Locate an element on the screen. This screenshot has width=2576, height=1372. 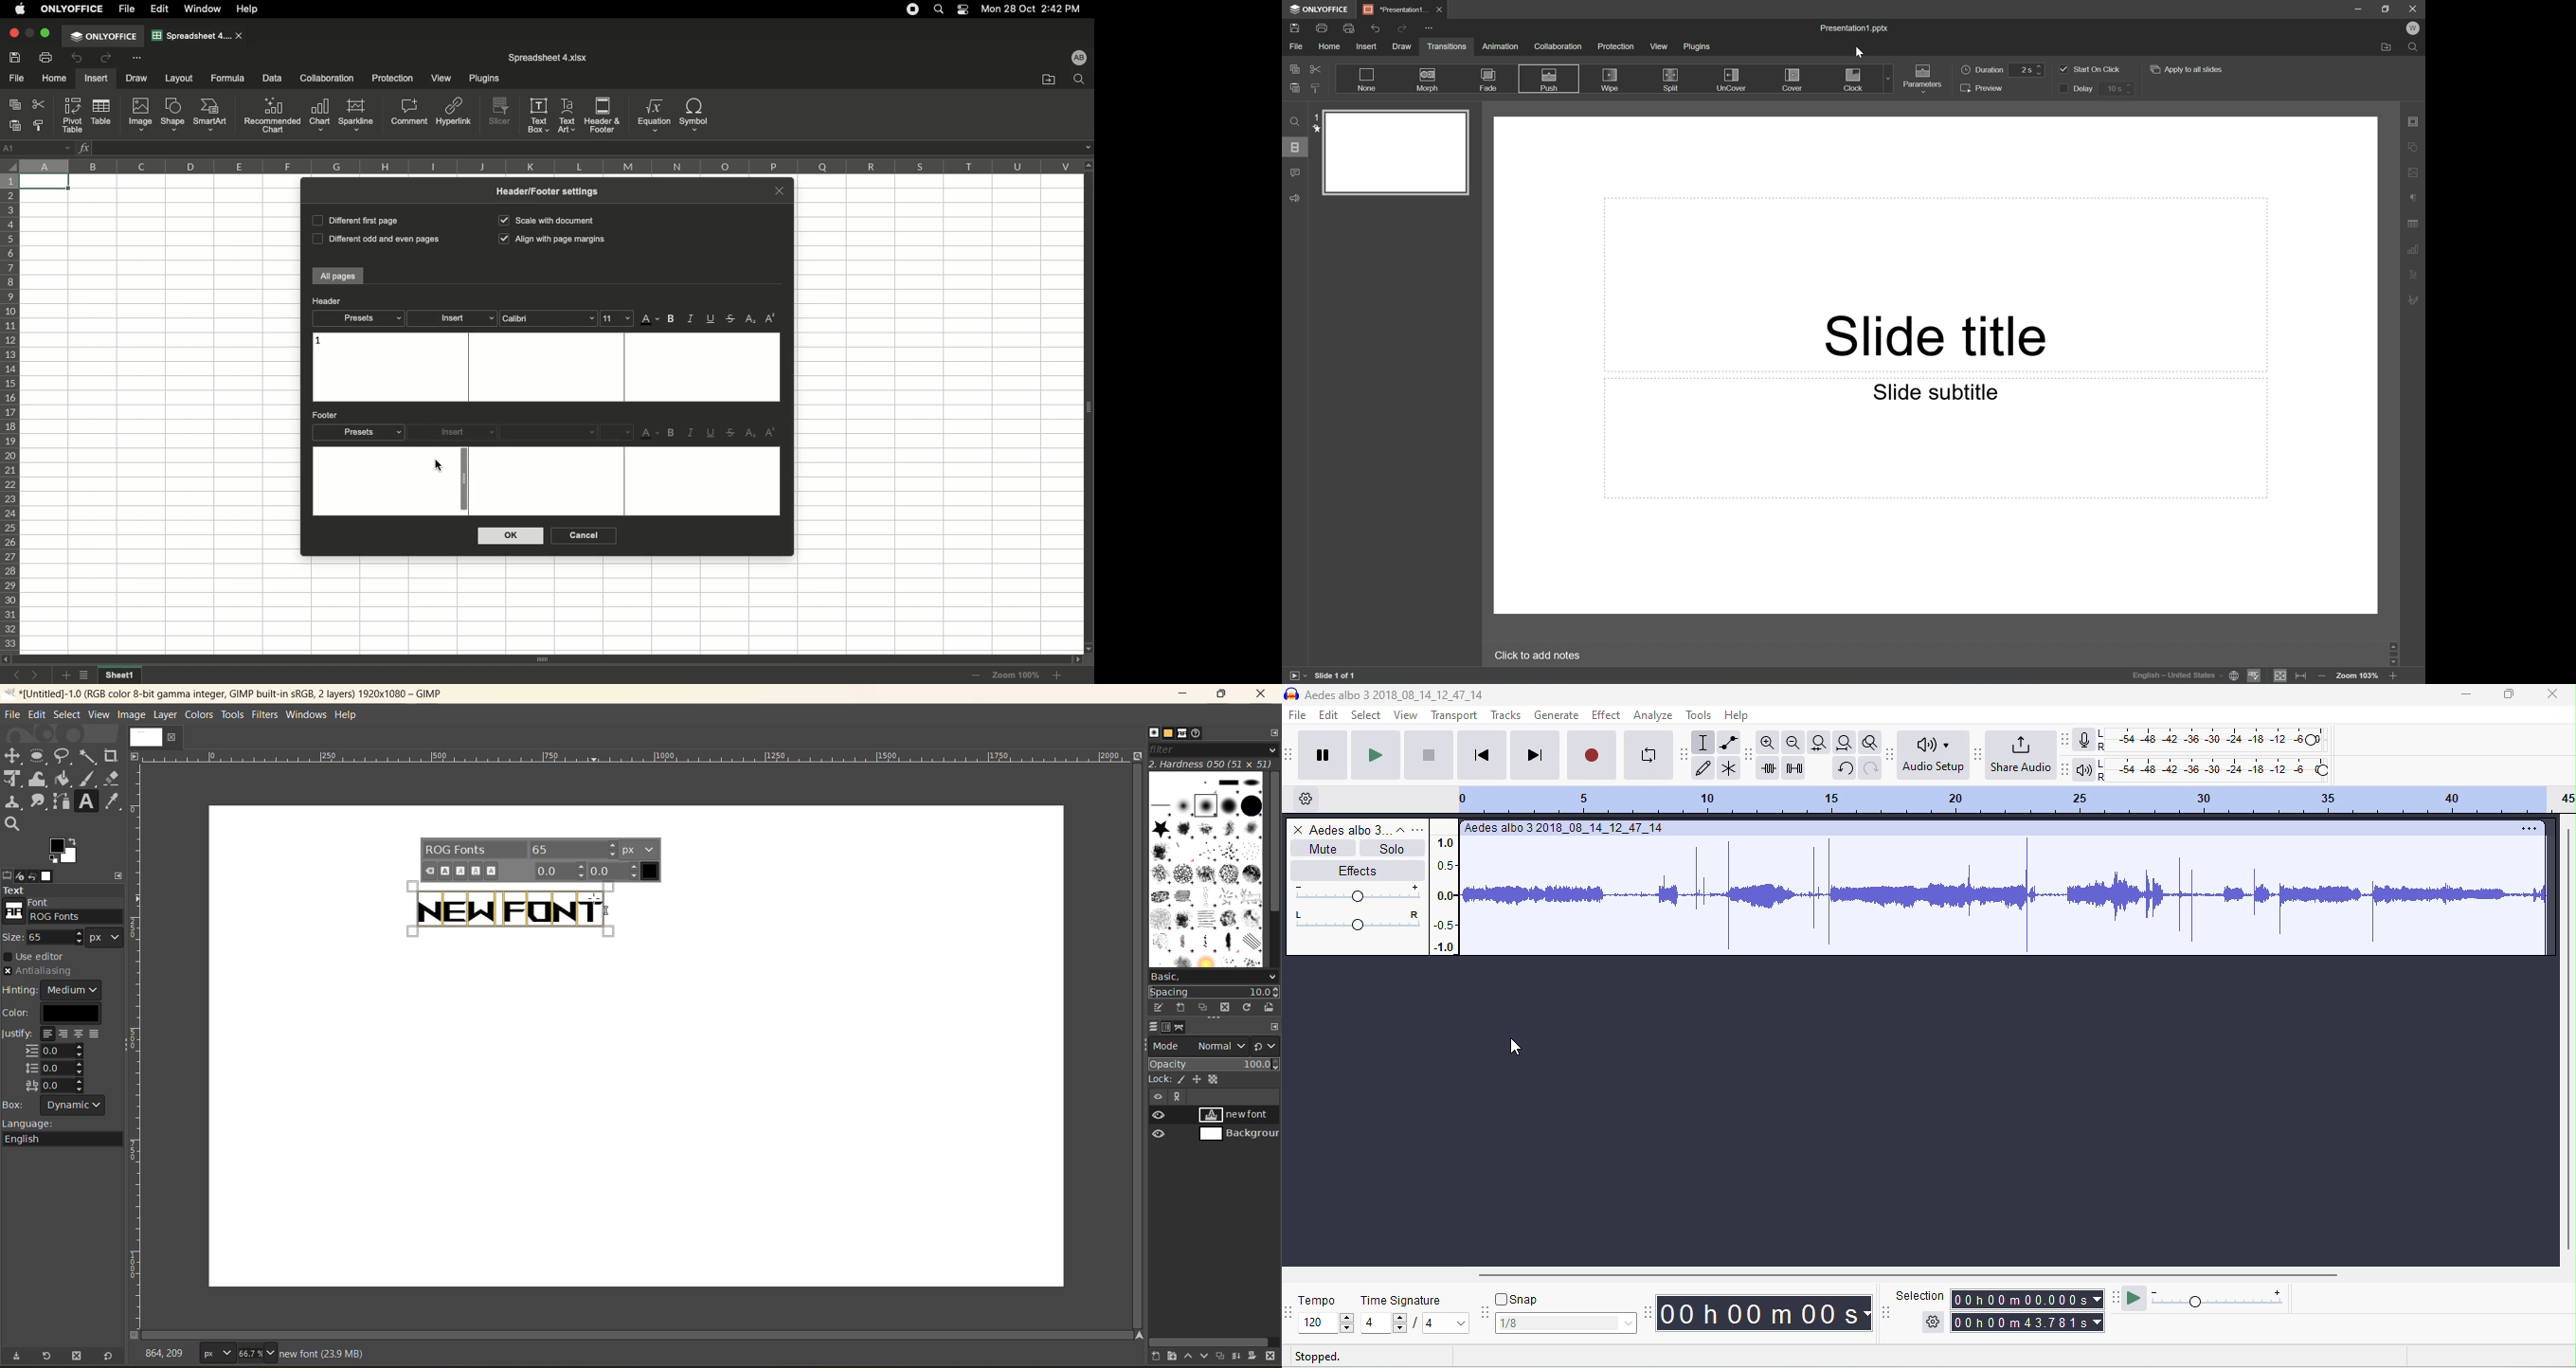
Text art settings is located at coordinates (2417, 276).